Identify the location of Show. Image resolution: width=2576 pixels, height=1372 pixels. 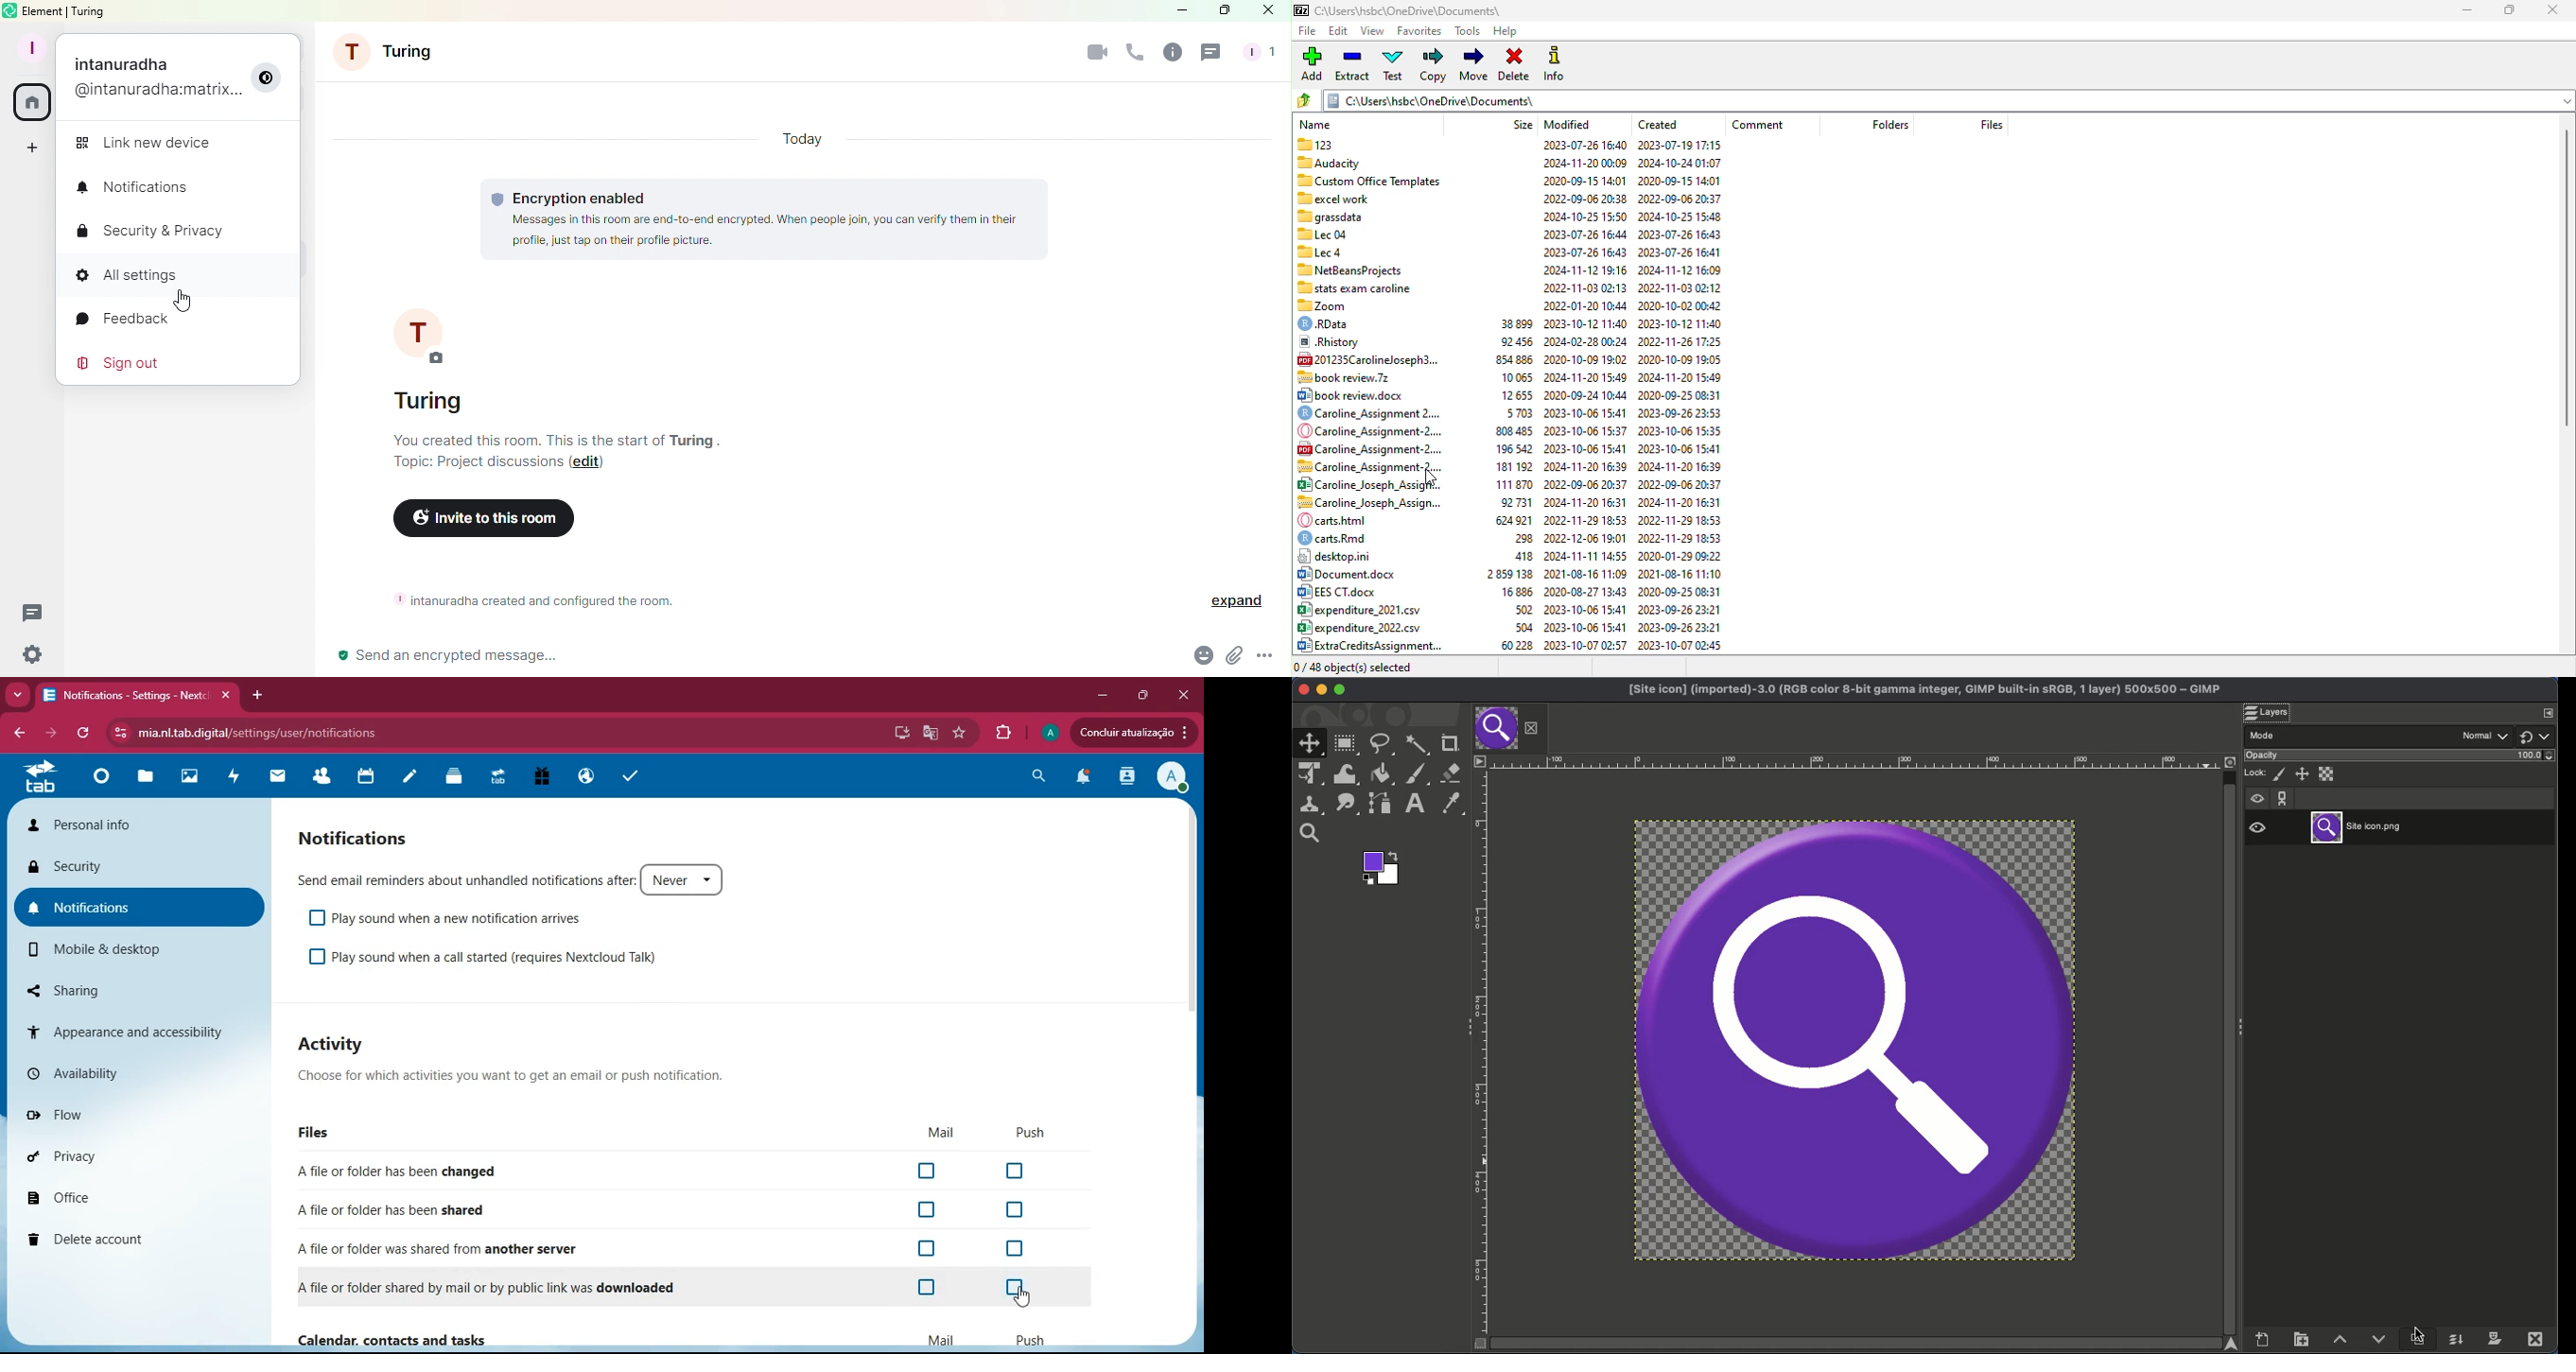
(2257, 797).